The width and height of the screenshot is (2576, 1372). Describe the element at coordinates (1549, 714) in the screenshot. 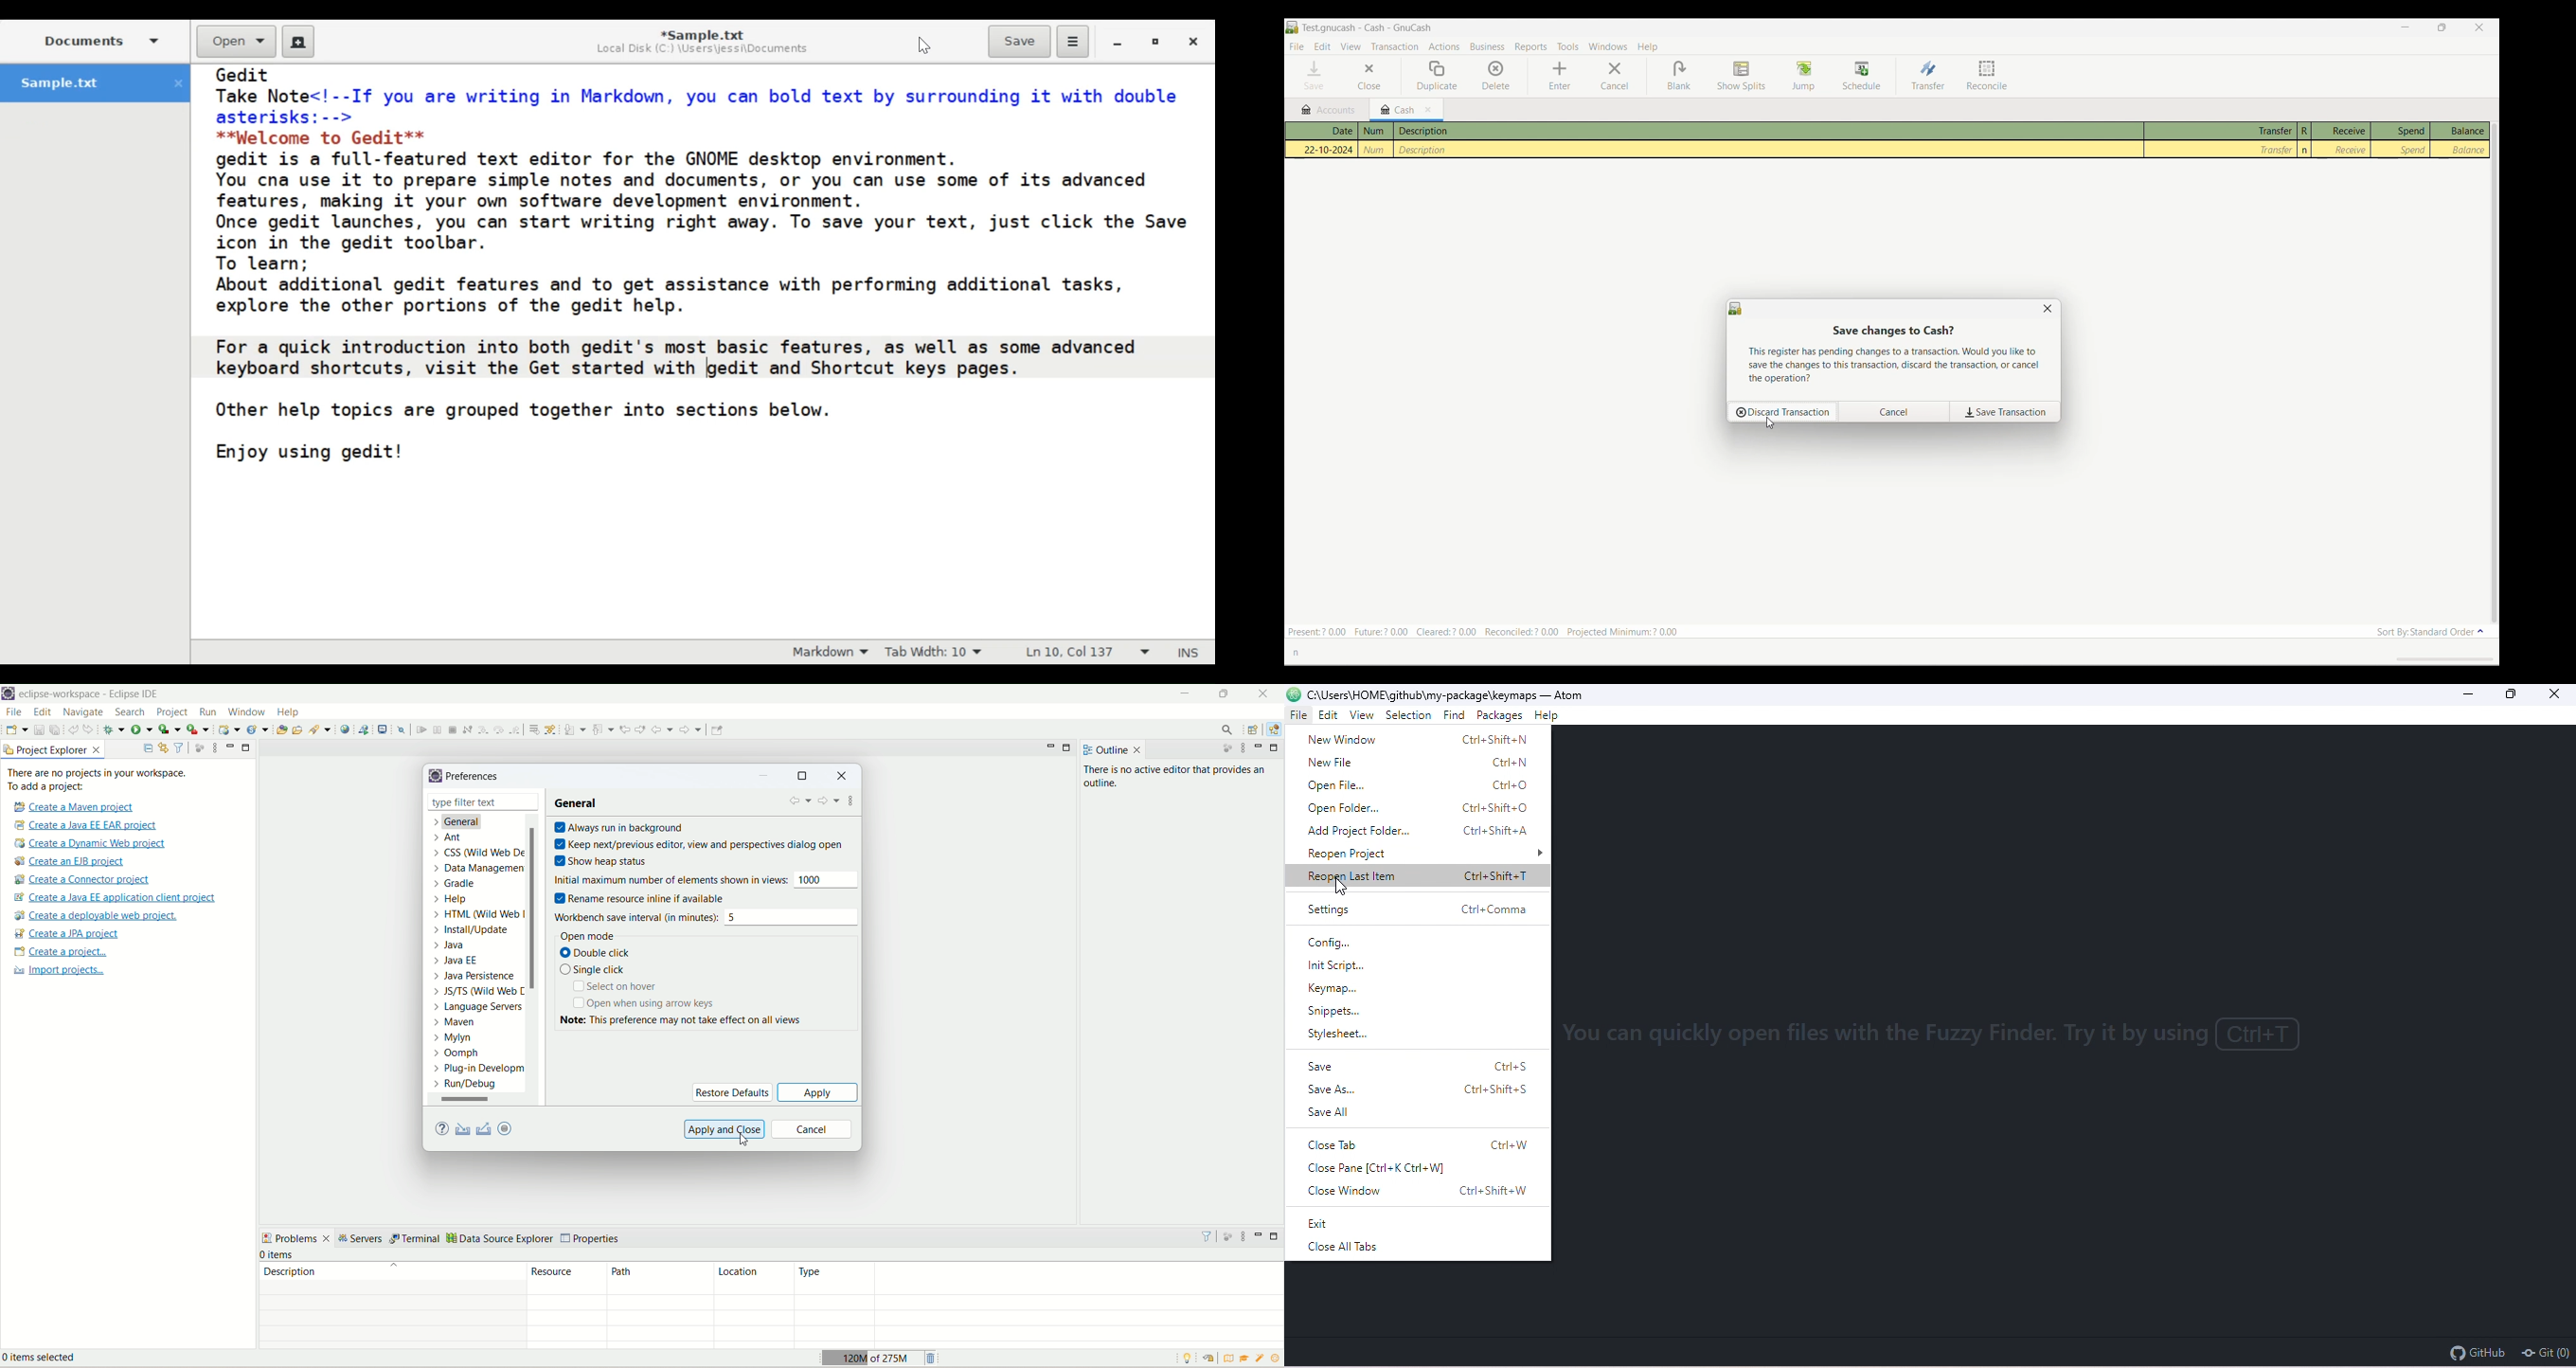

I see `help` at that location.